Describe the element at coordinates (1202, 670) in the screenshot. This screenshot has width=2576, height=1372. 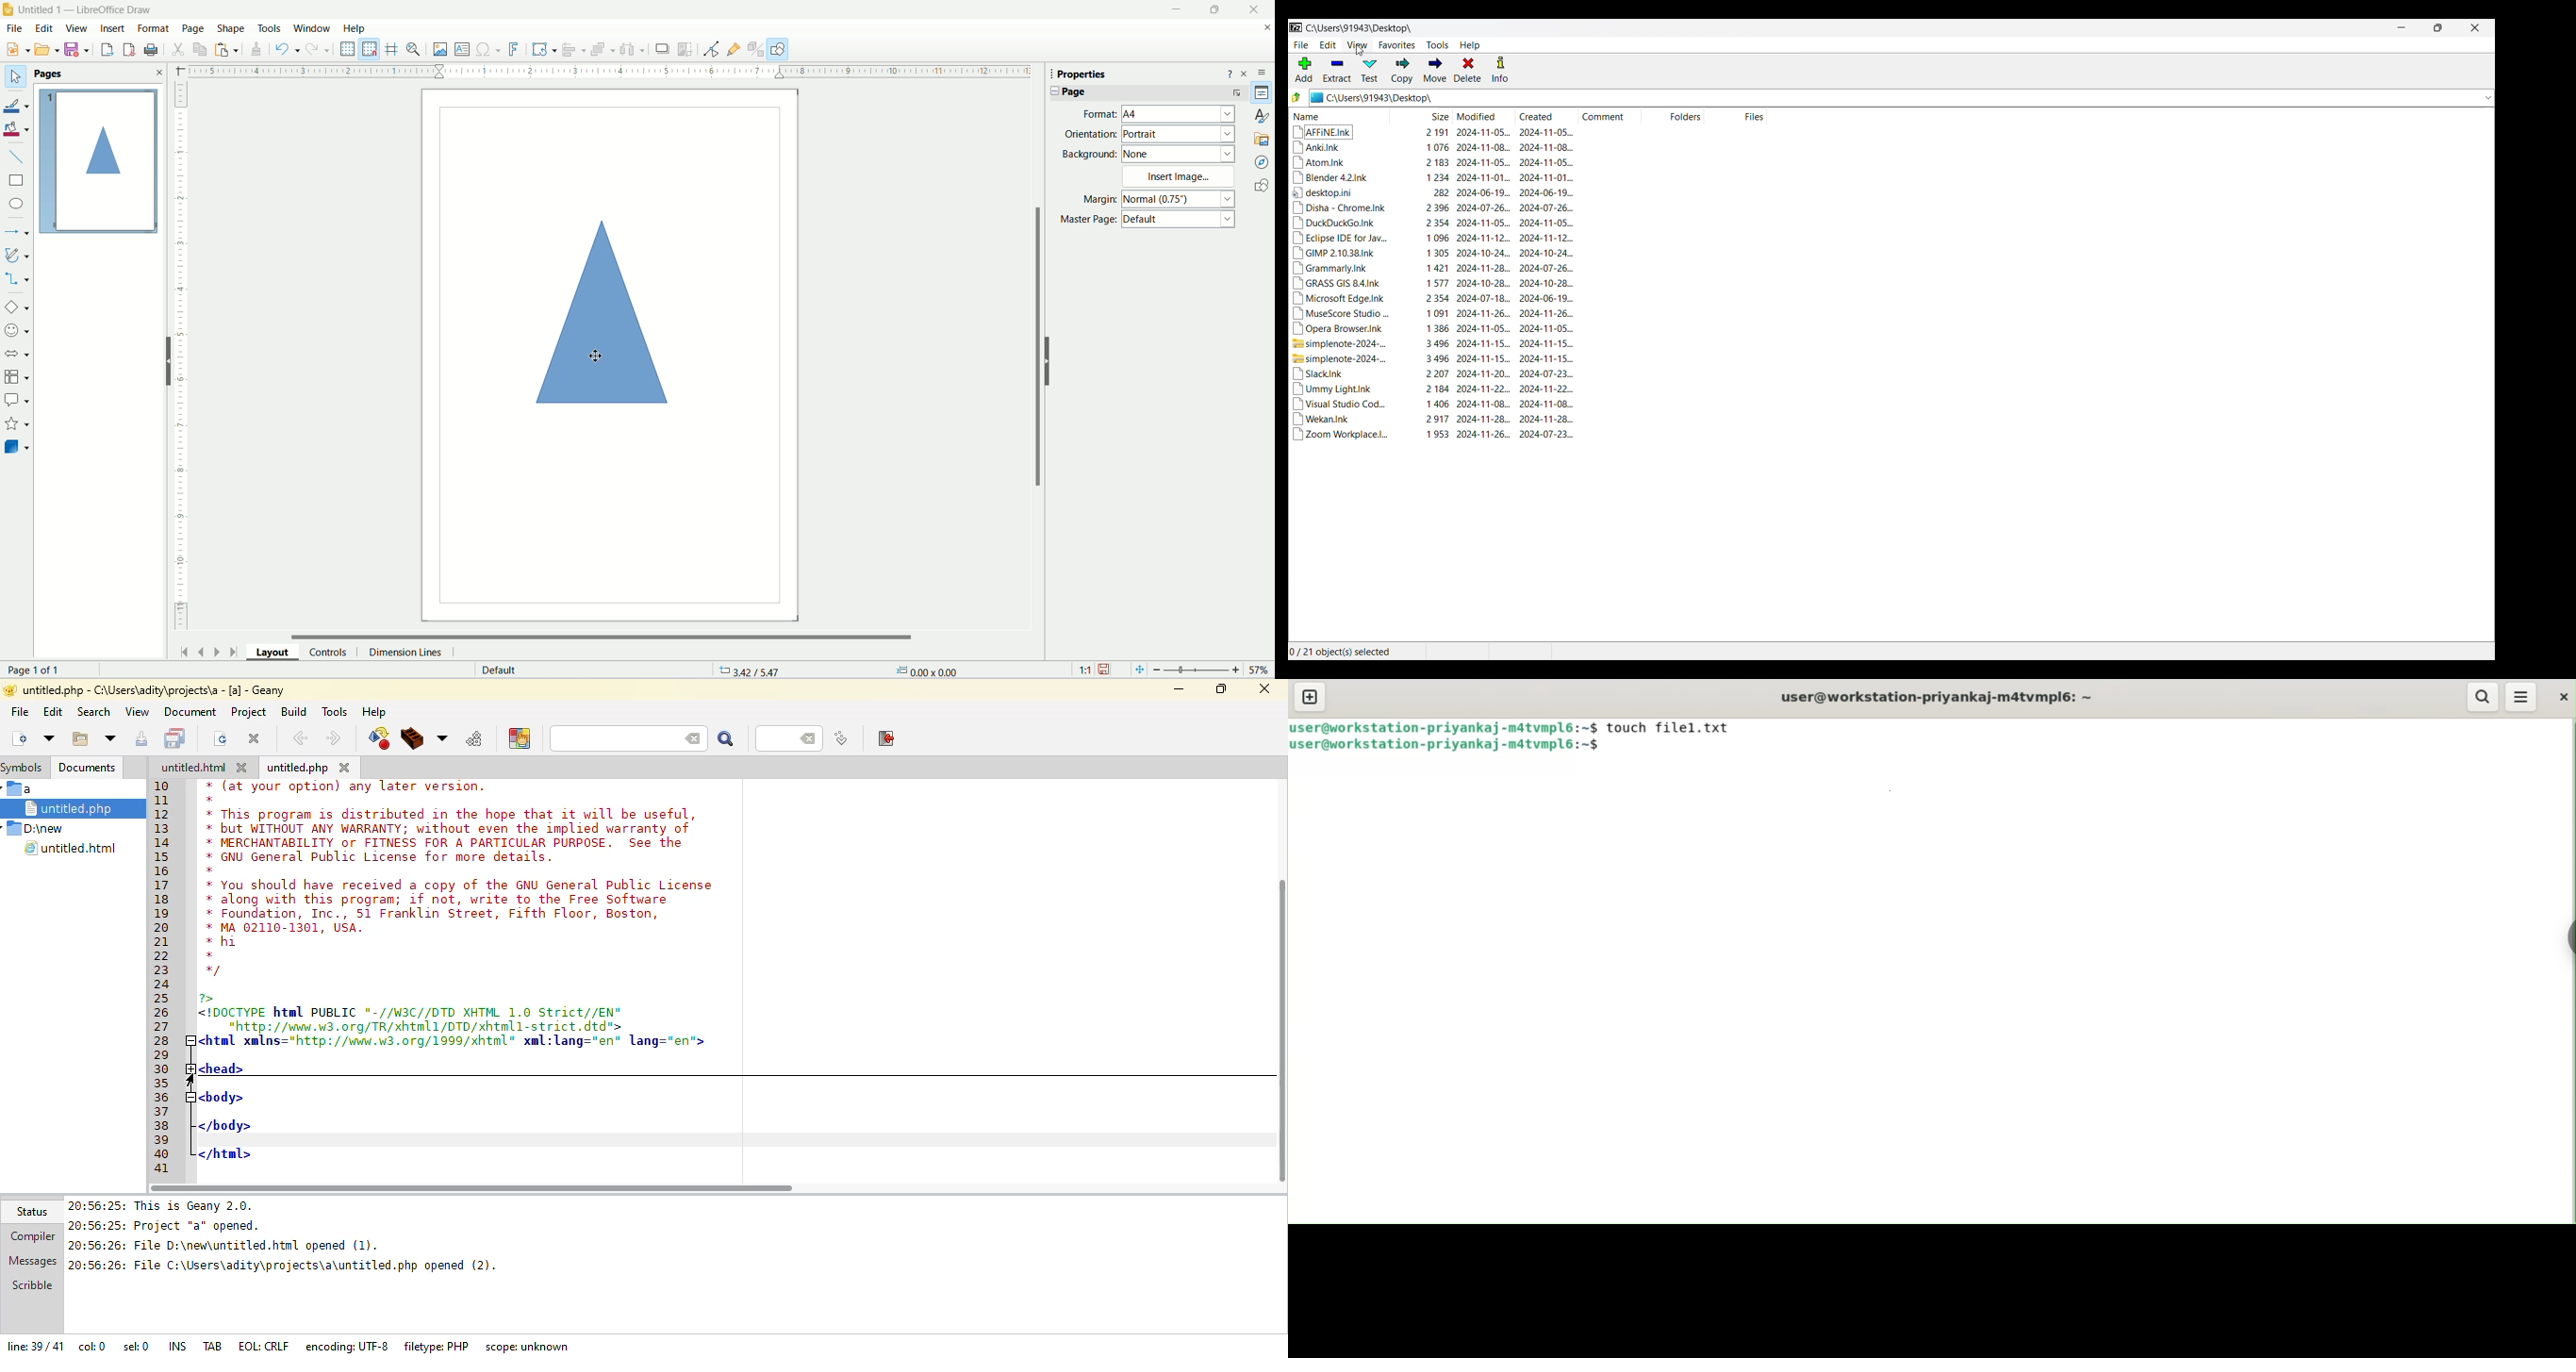
I see `Zoom` at that location.